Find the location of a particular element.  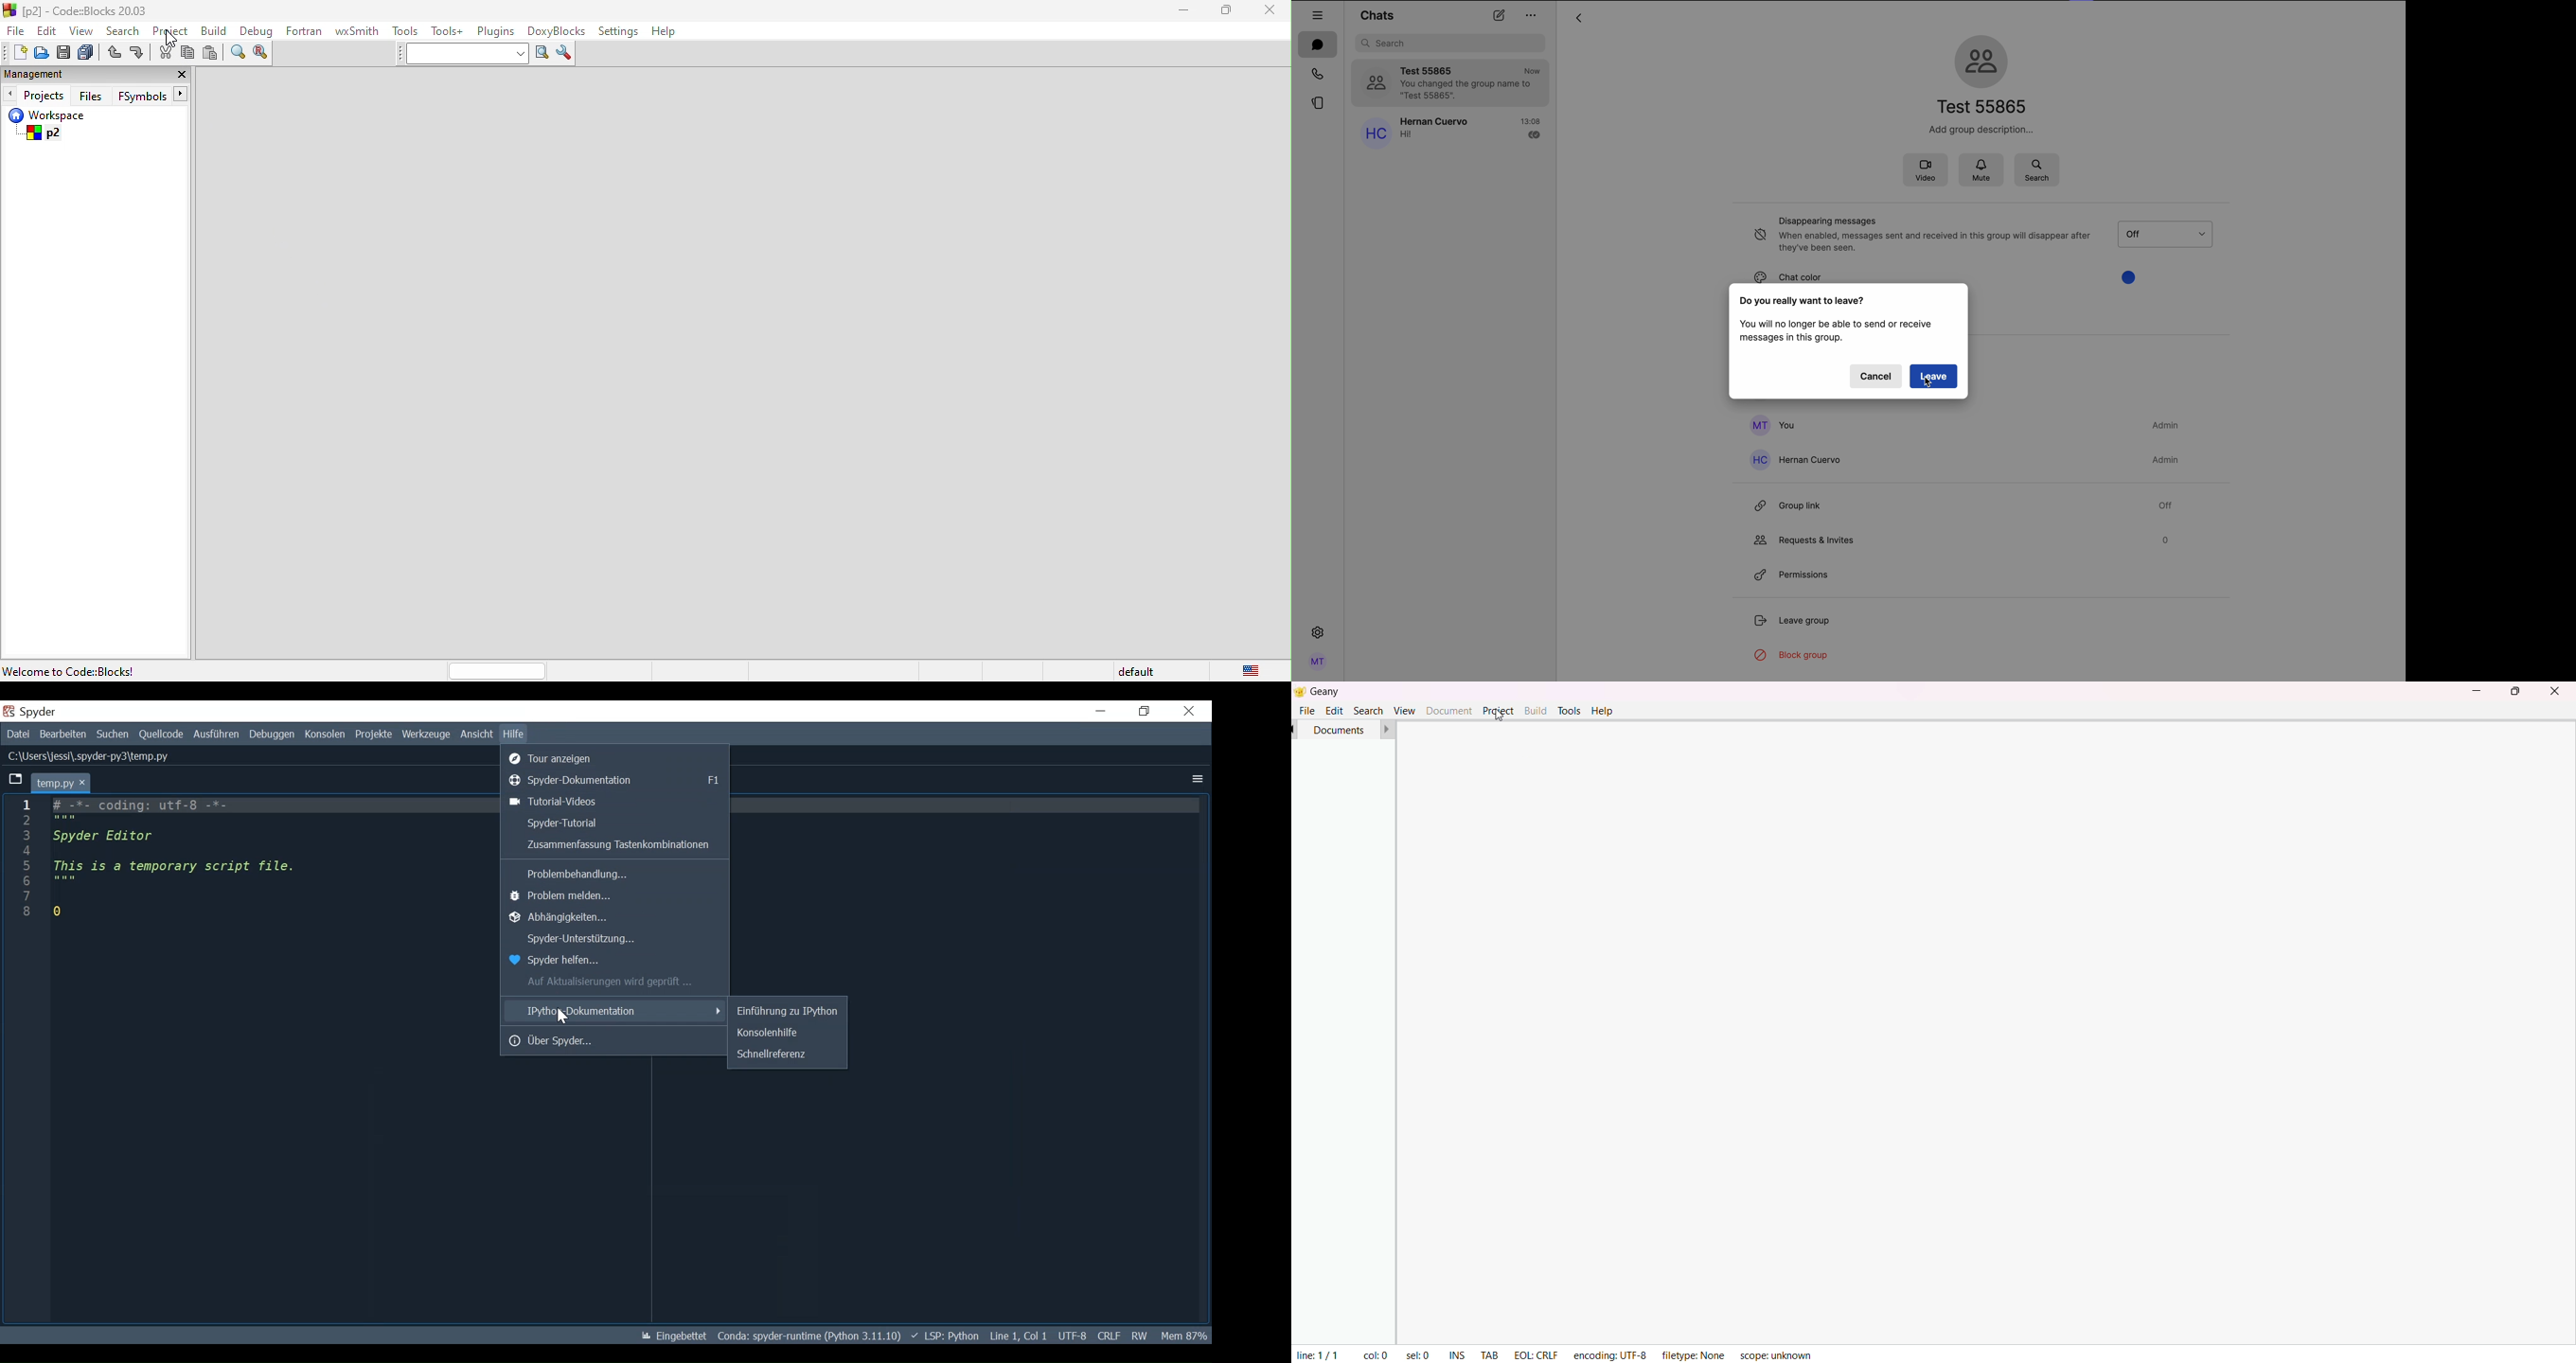

Minimize is located at coordinates (1101, 711).